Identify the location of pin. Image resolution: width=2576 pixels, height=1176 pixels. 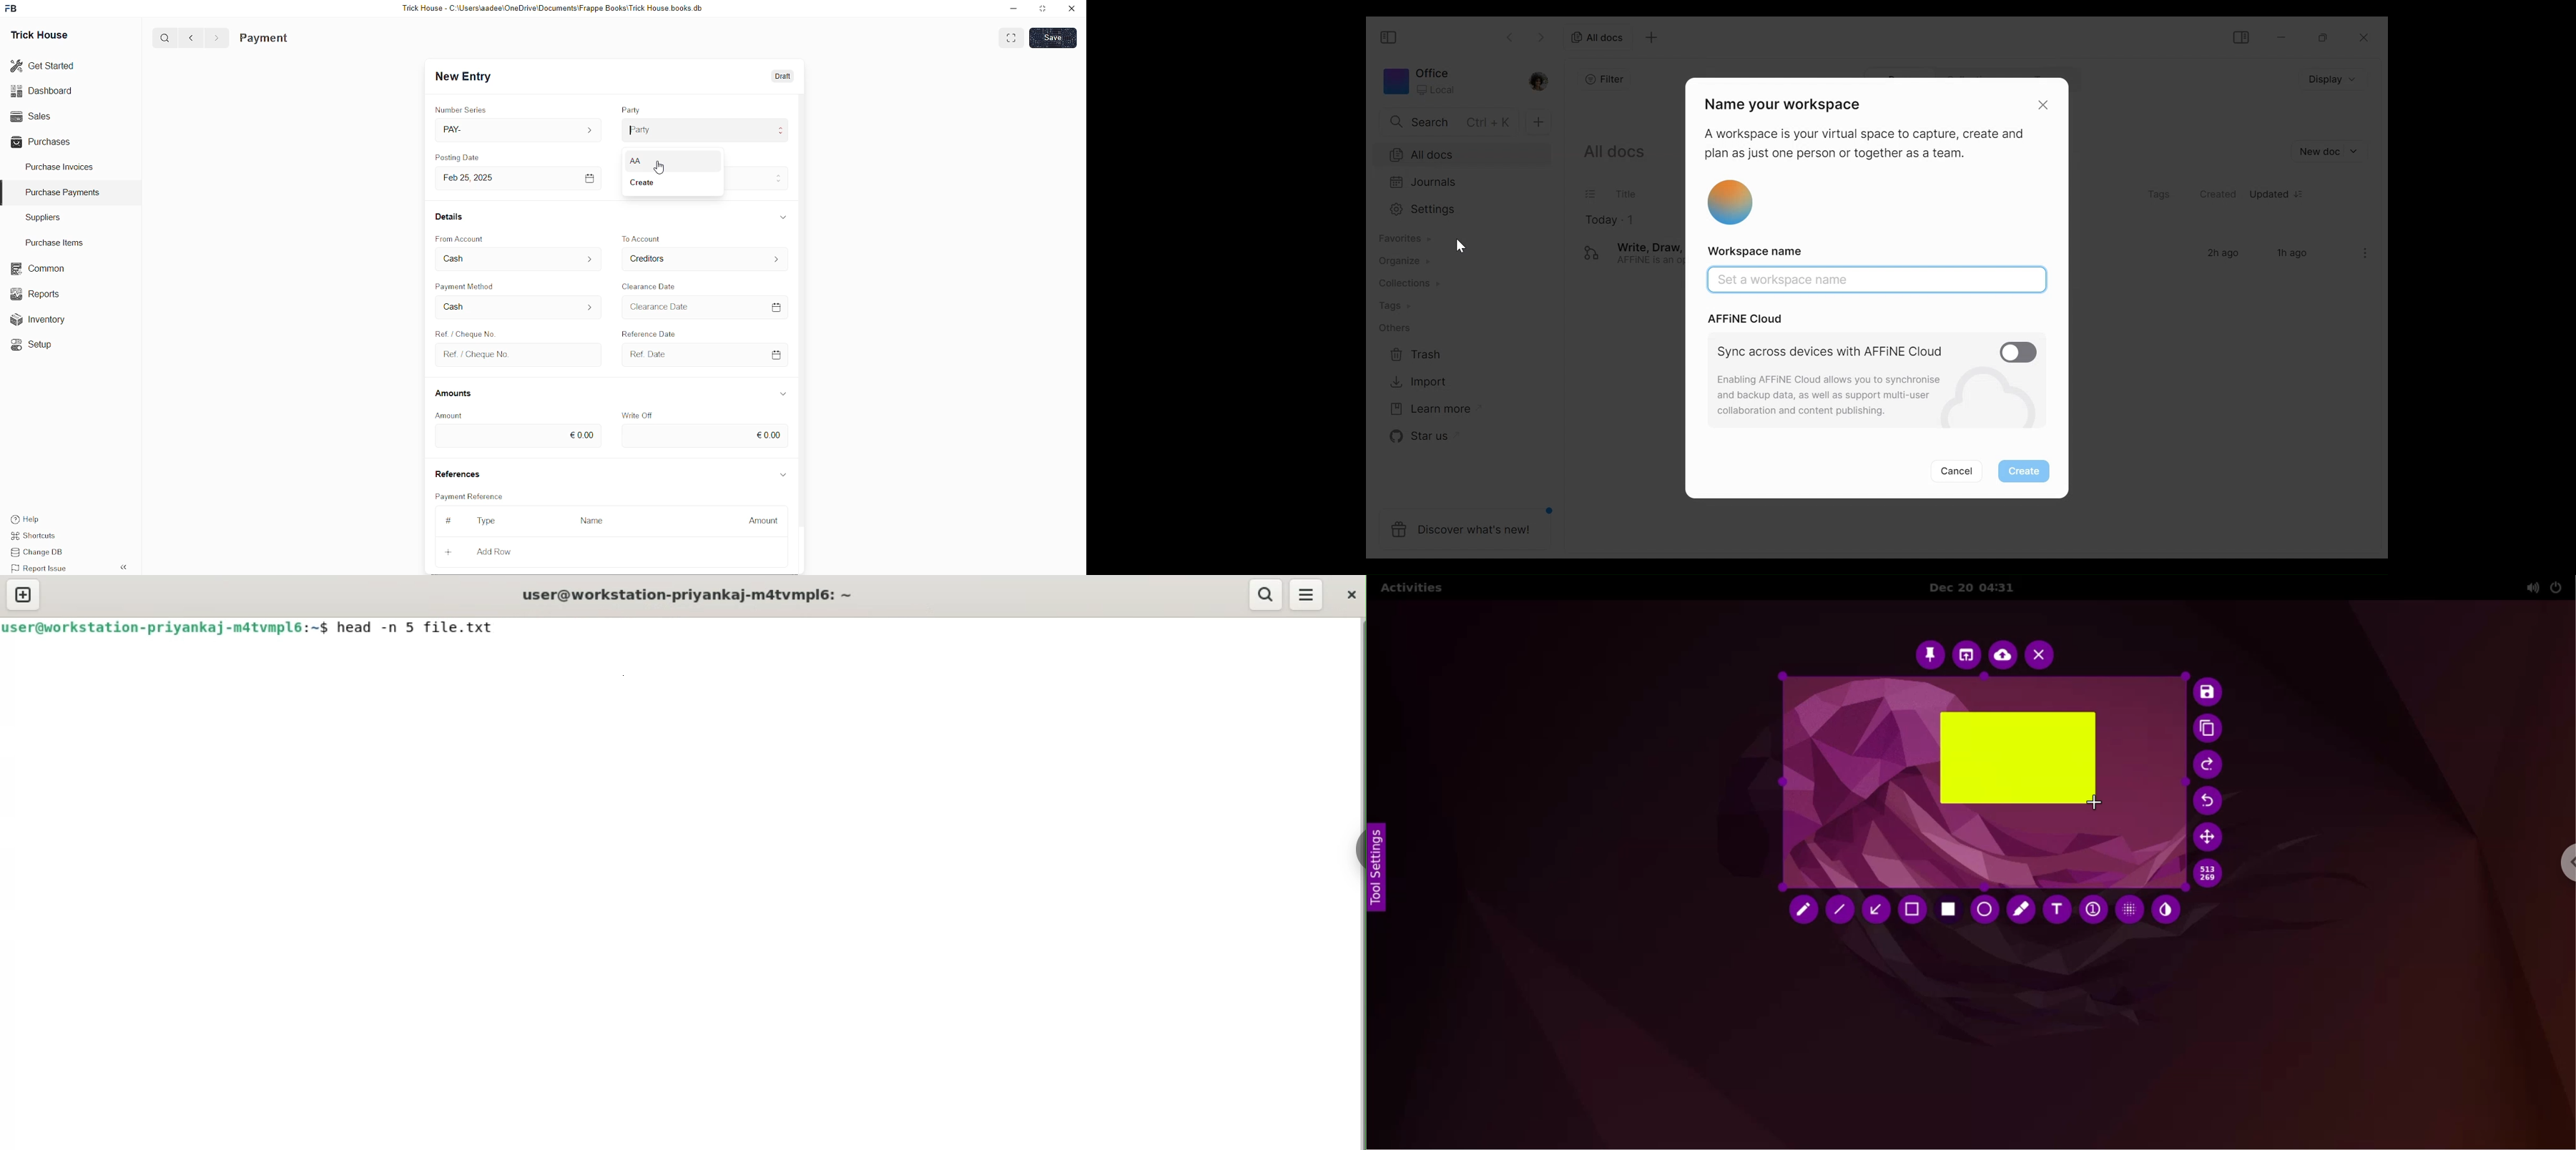
(1930, 654).